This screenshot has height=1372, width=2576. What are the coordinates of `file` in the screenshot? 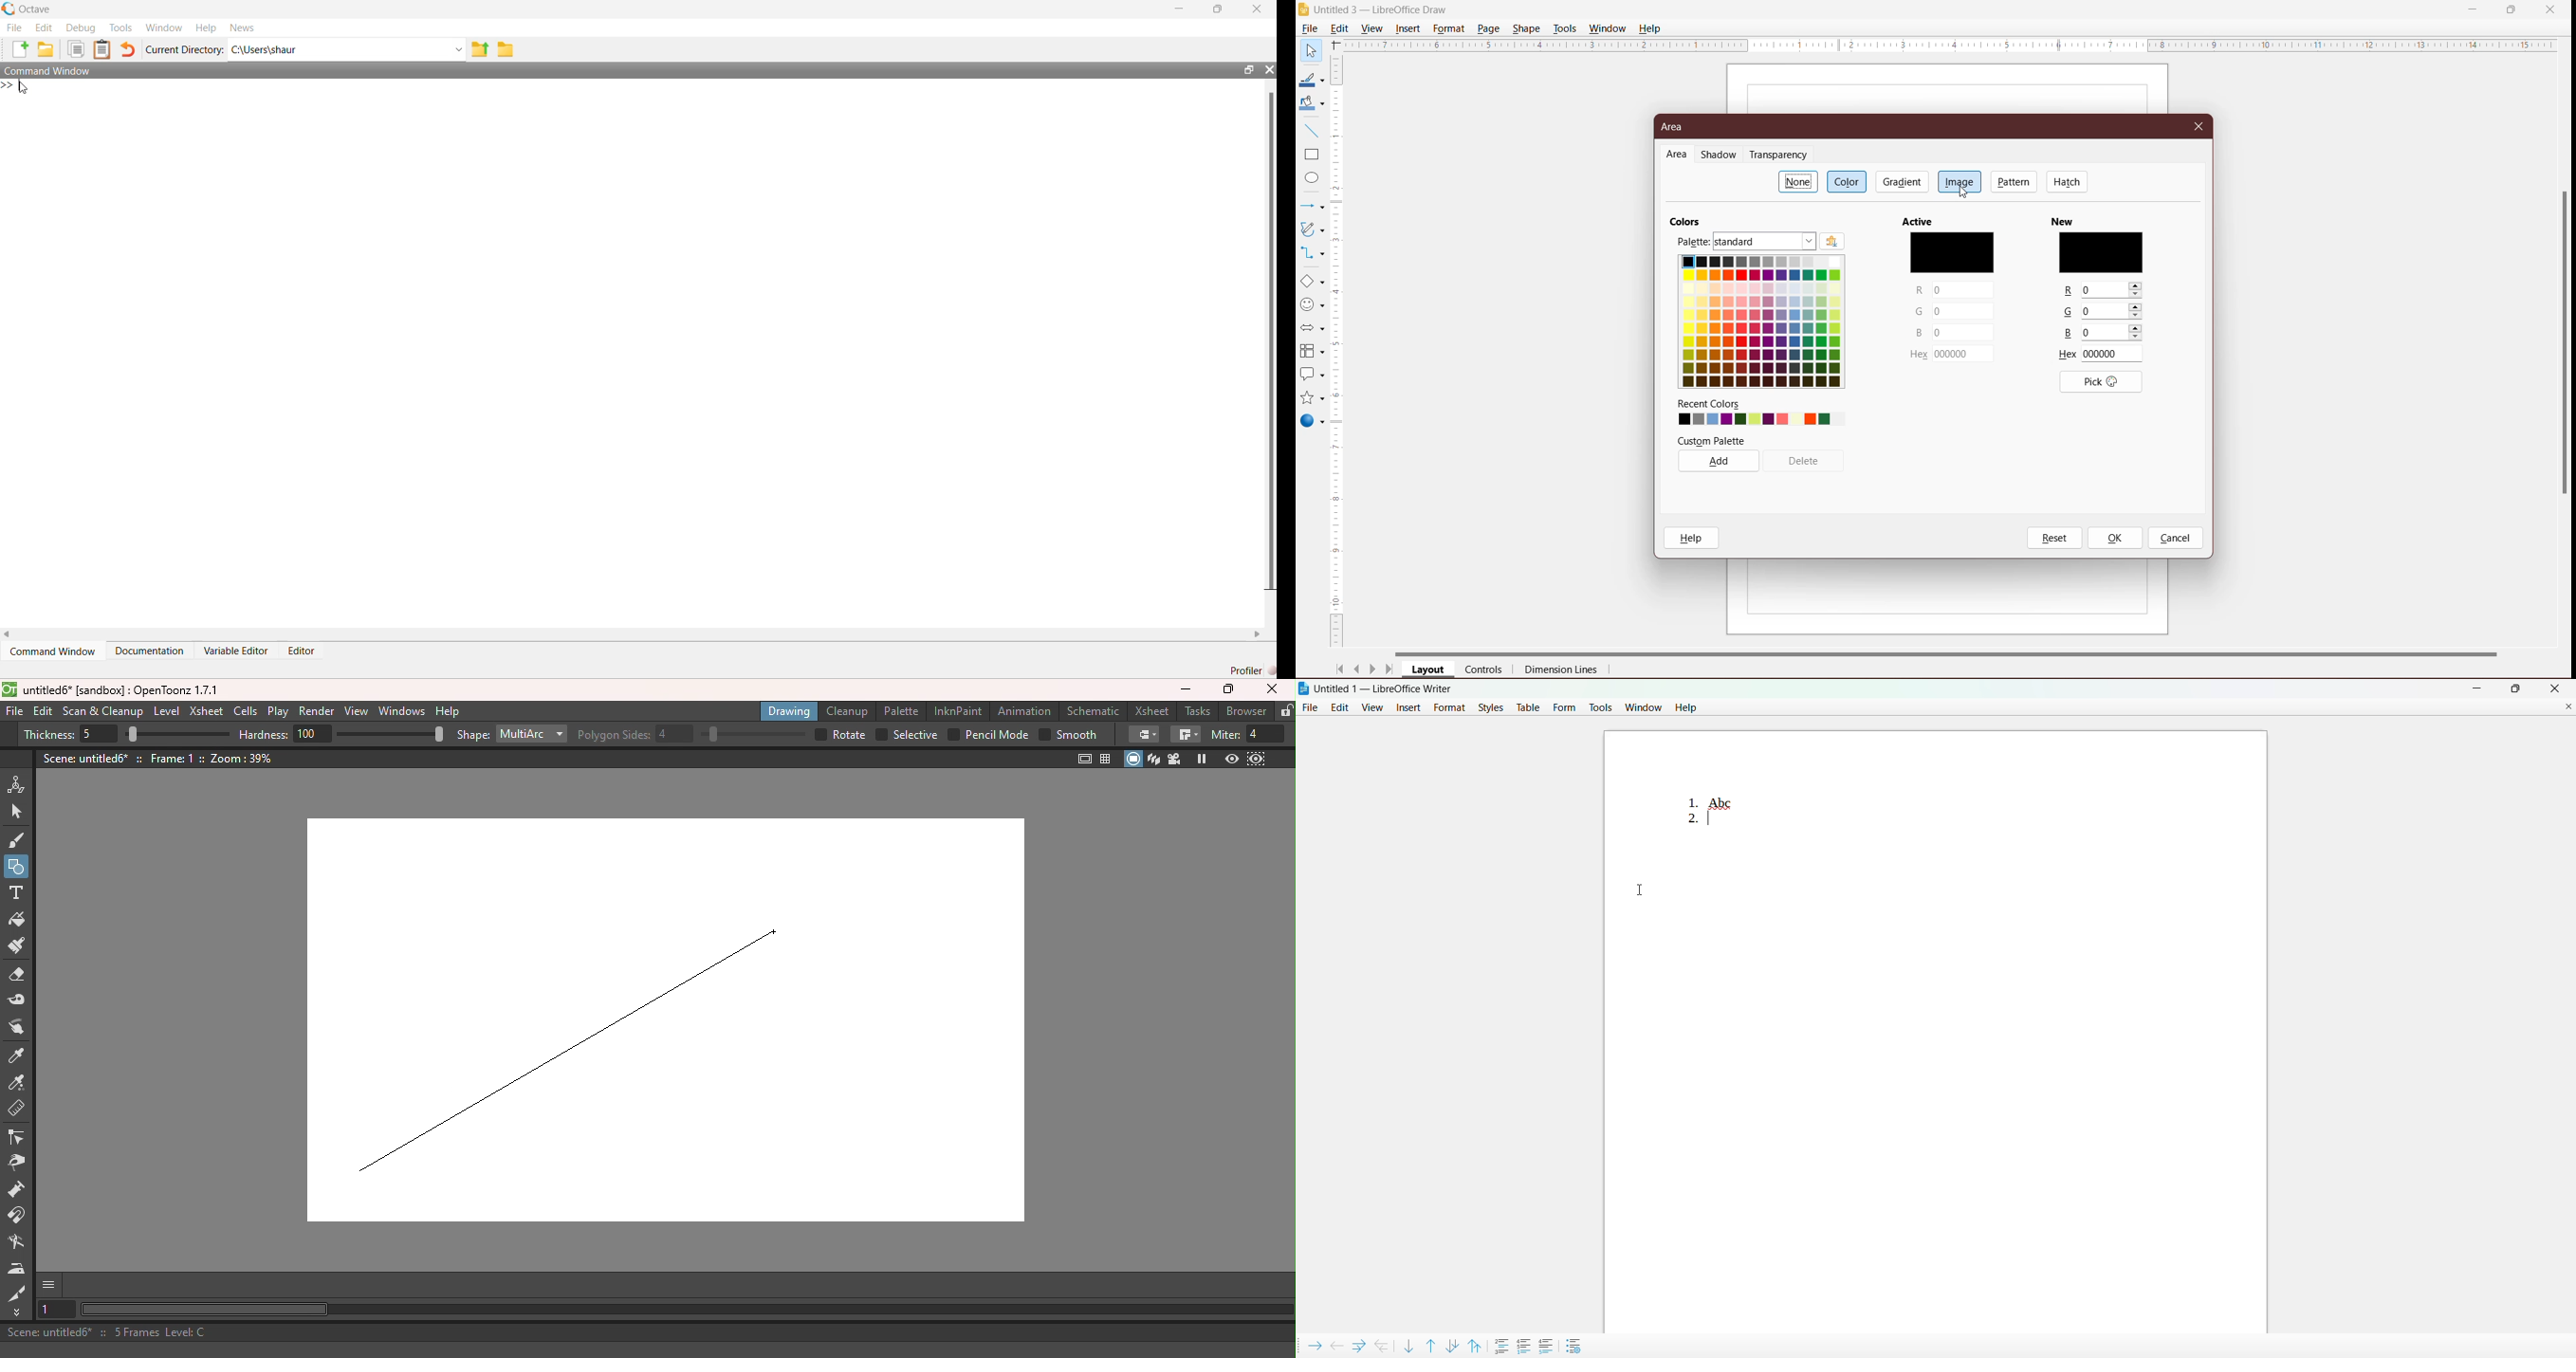 It's located at (1310, 708).